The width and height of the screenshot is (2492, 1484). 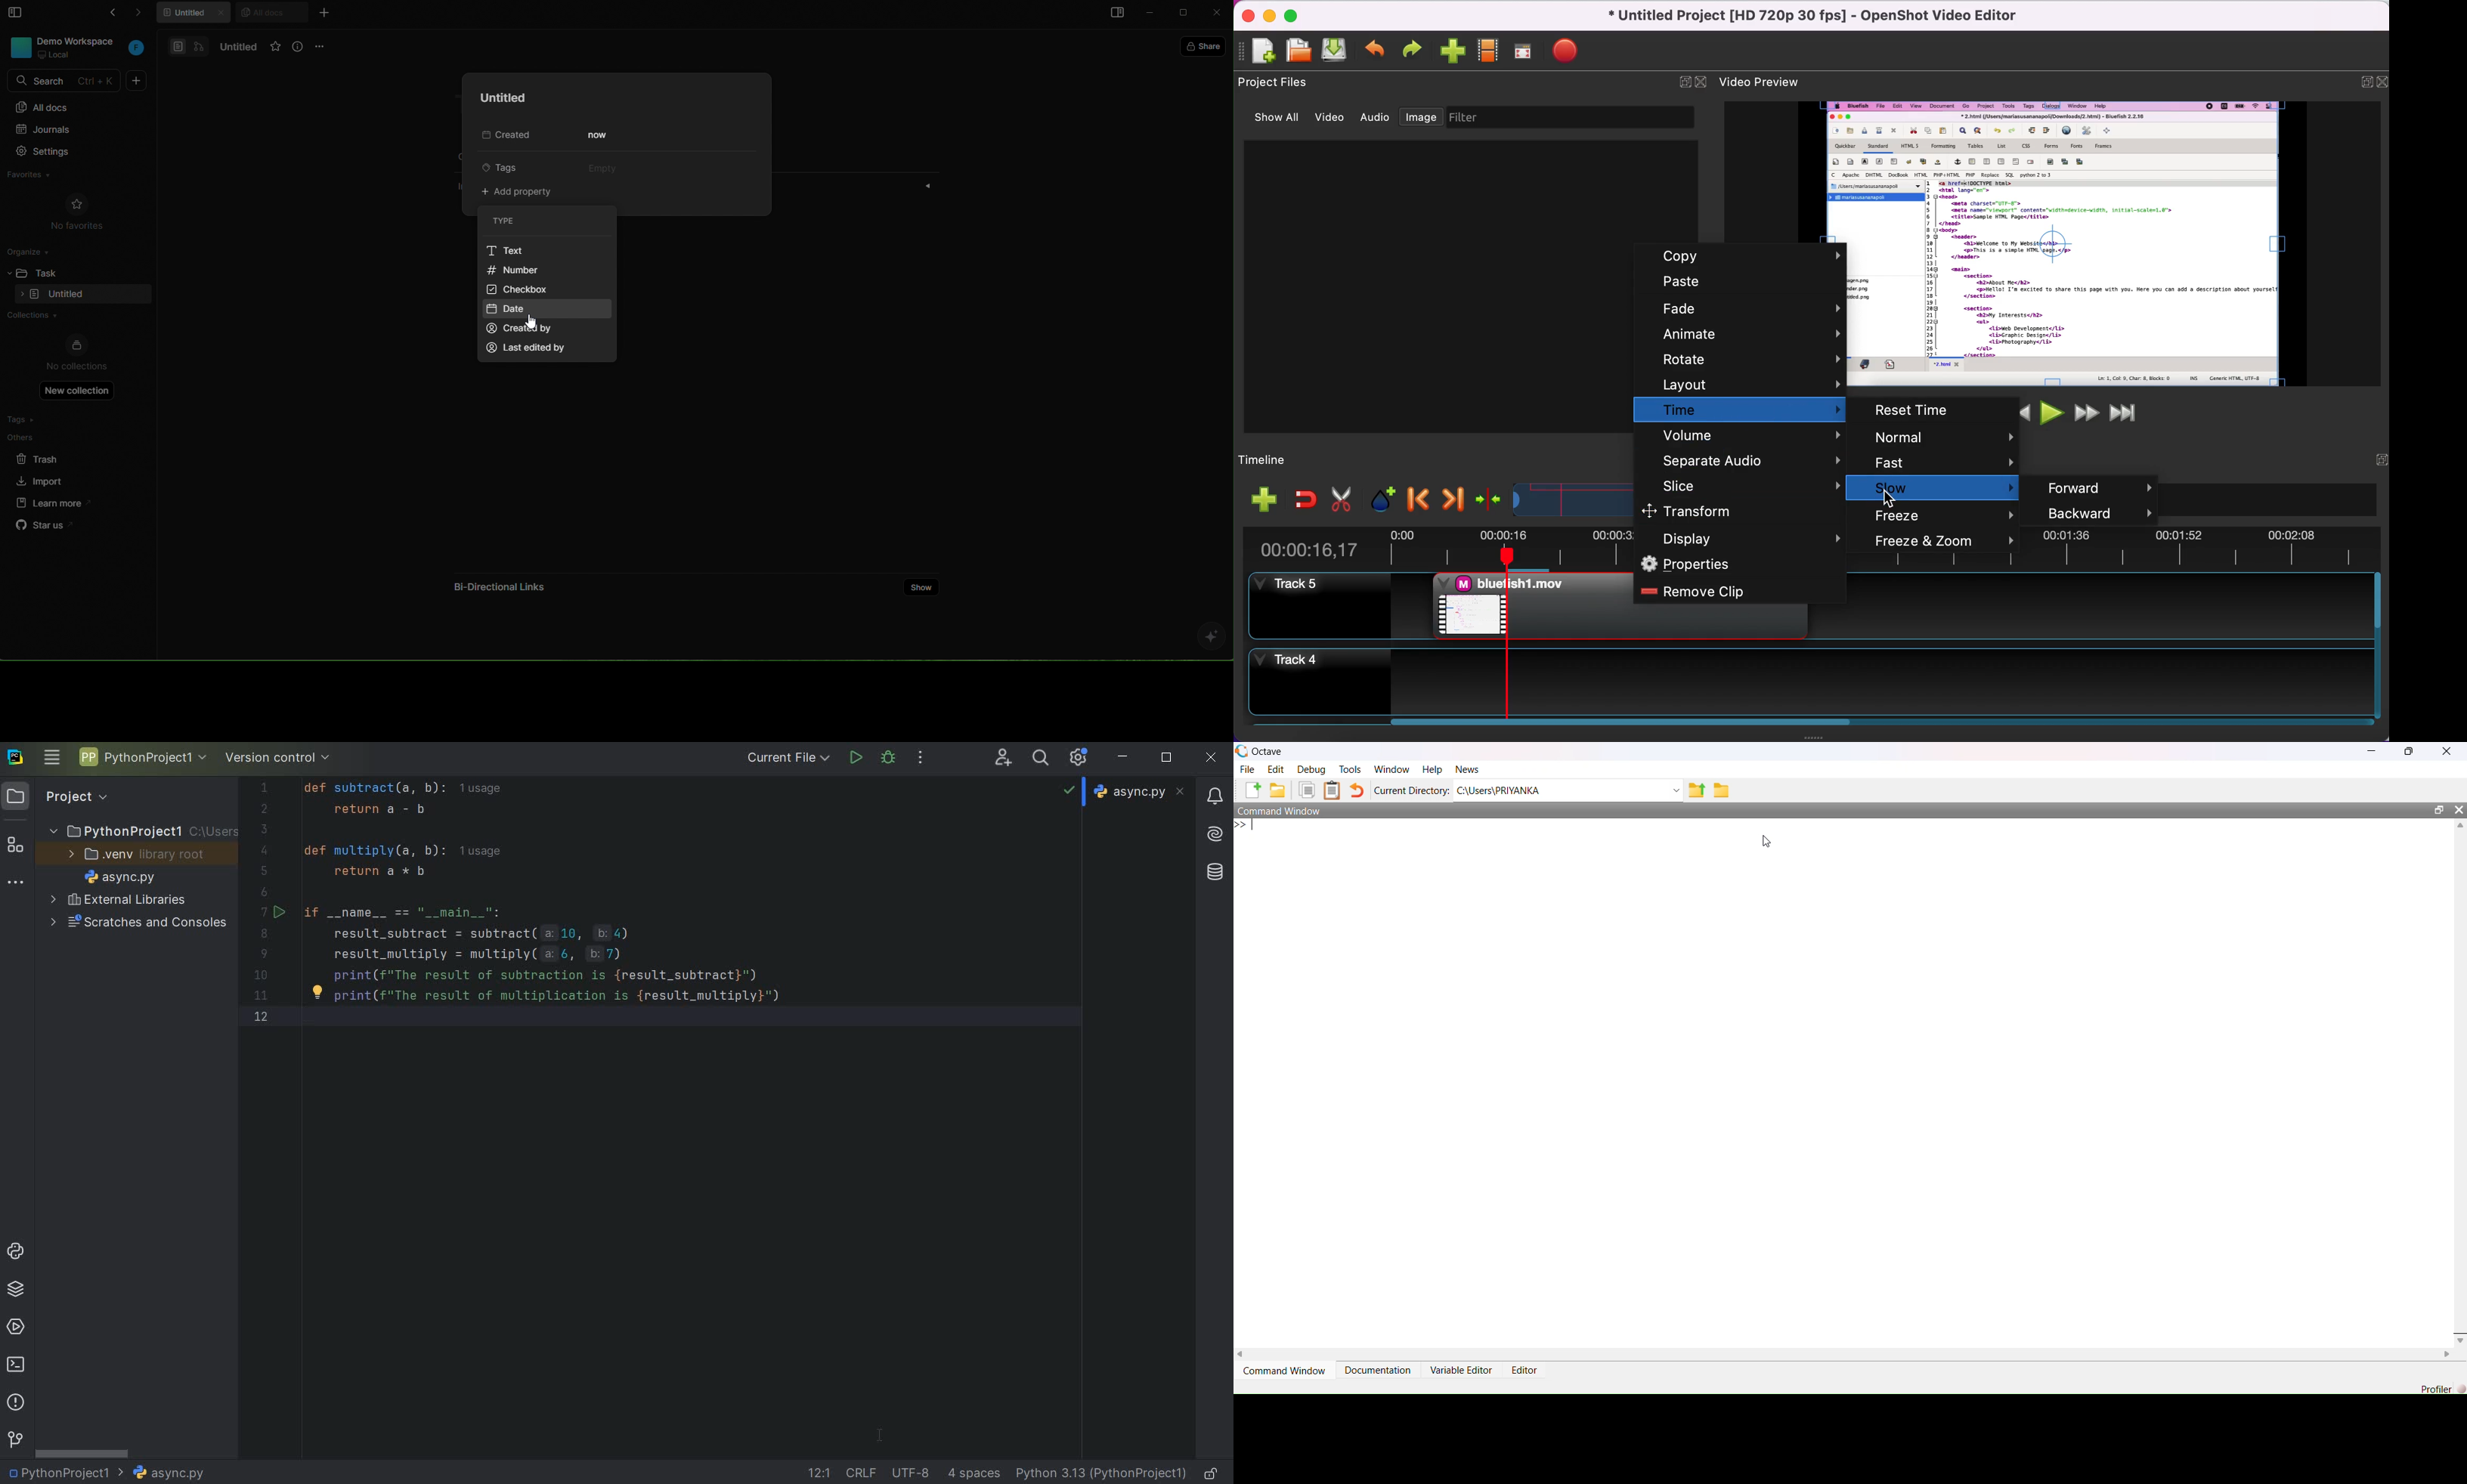 I want to click on file name, so click(x=125, y=878).